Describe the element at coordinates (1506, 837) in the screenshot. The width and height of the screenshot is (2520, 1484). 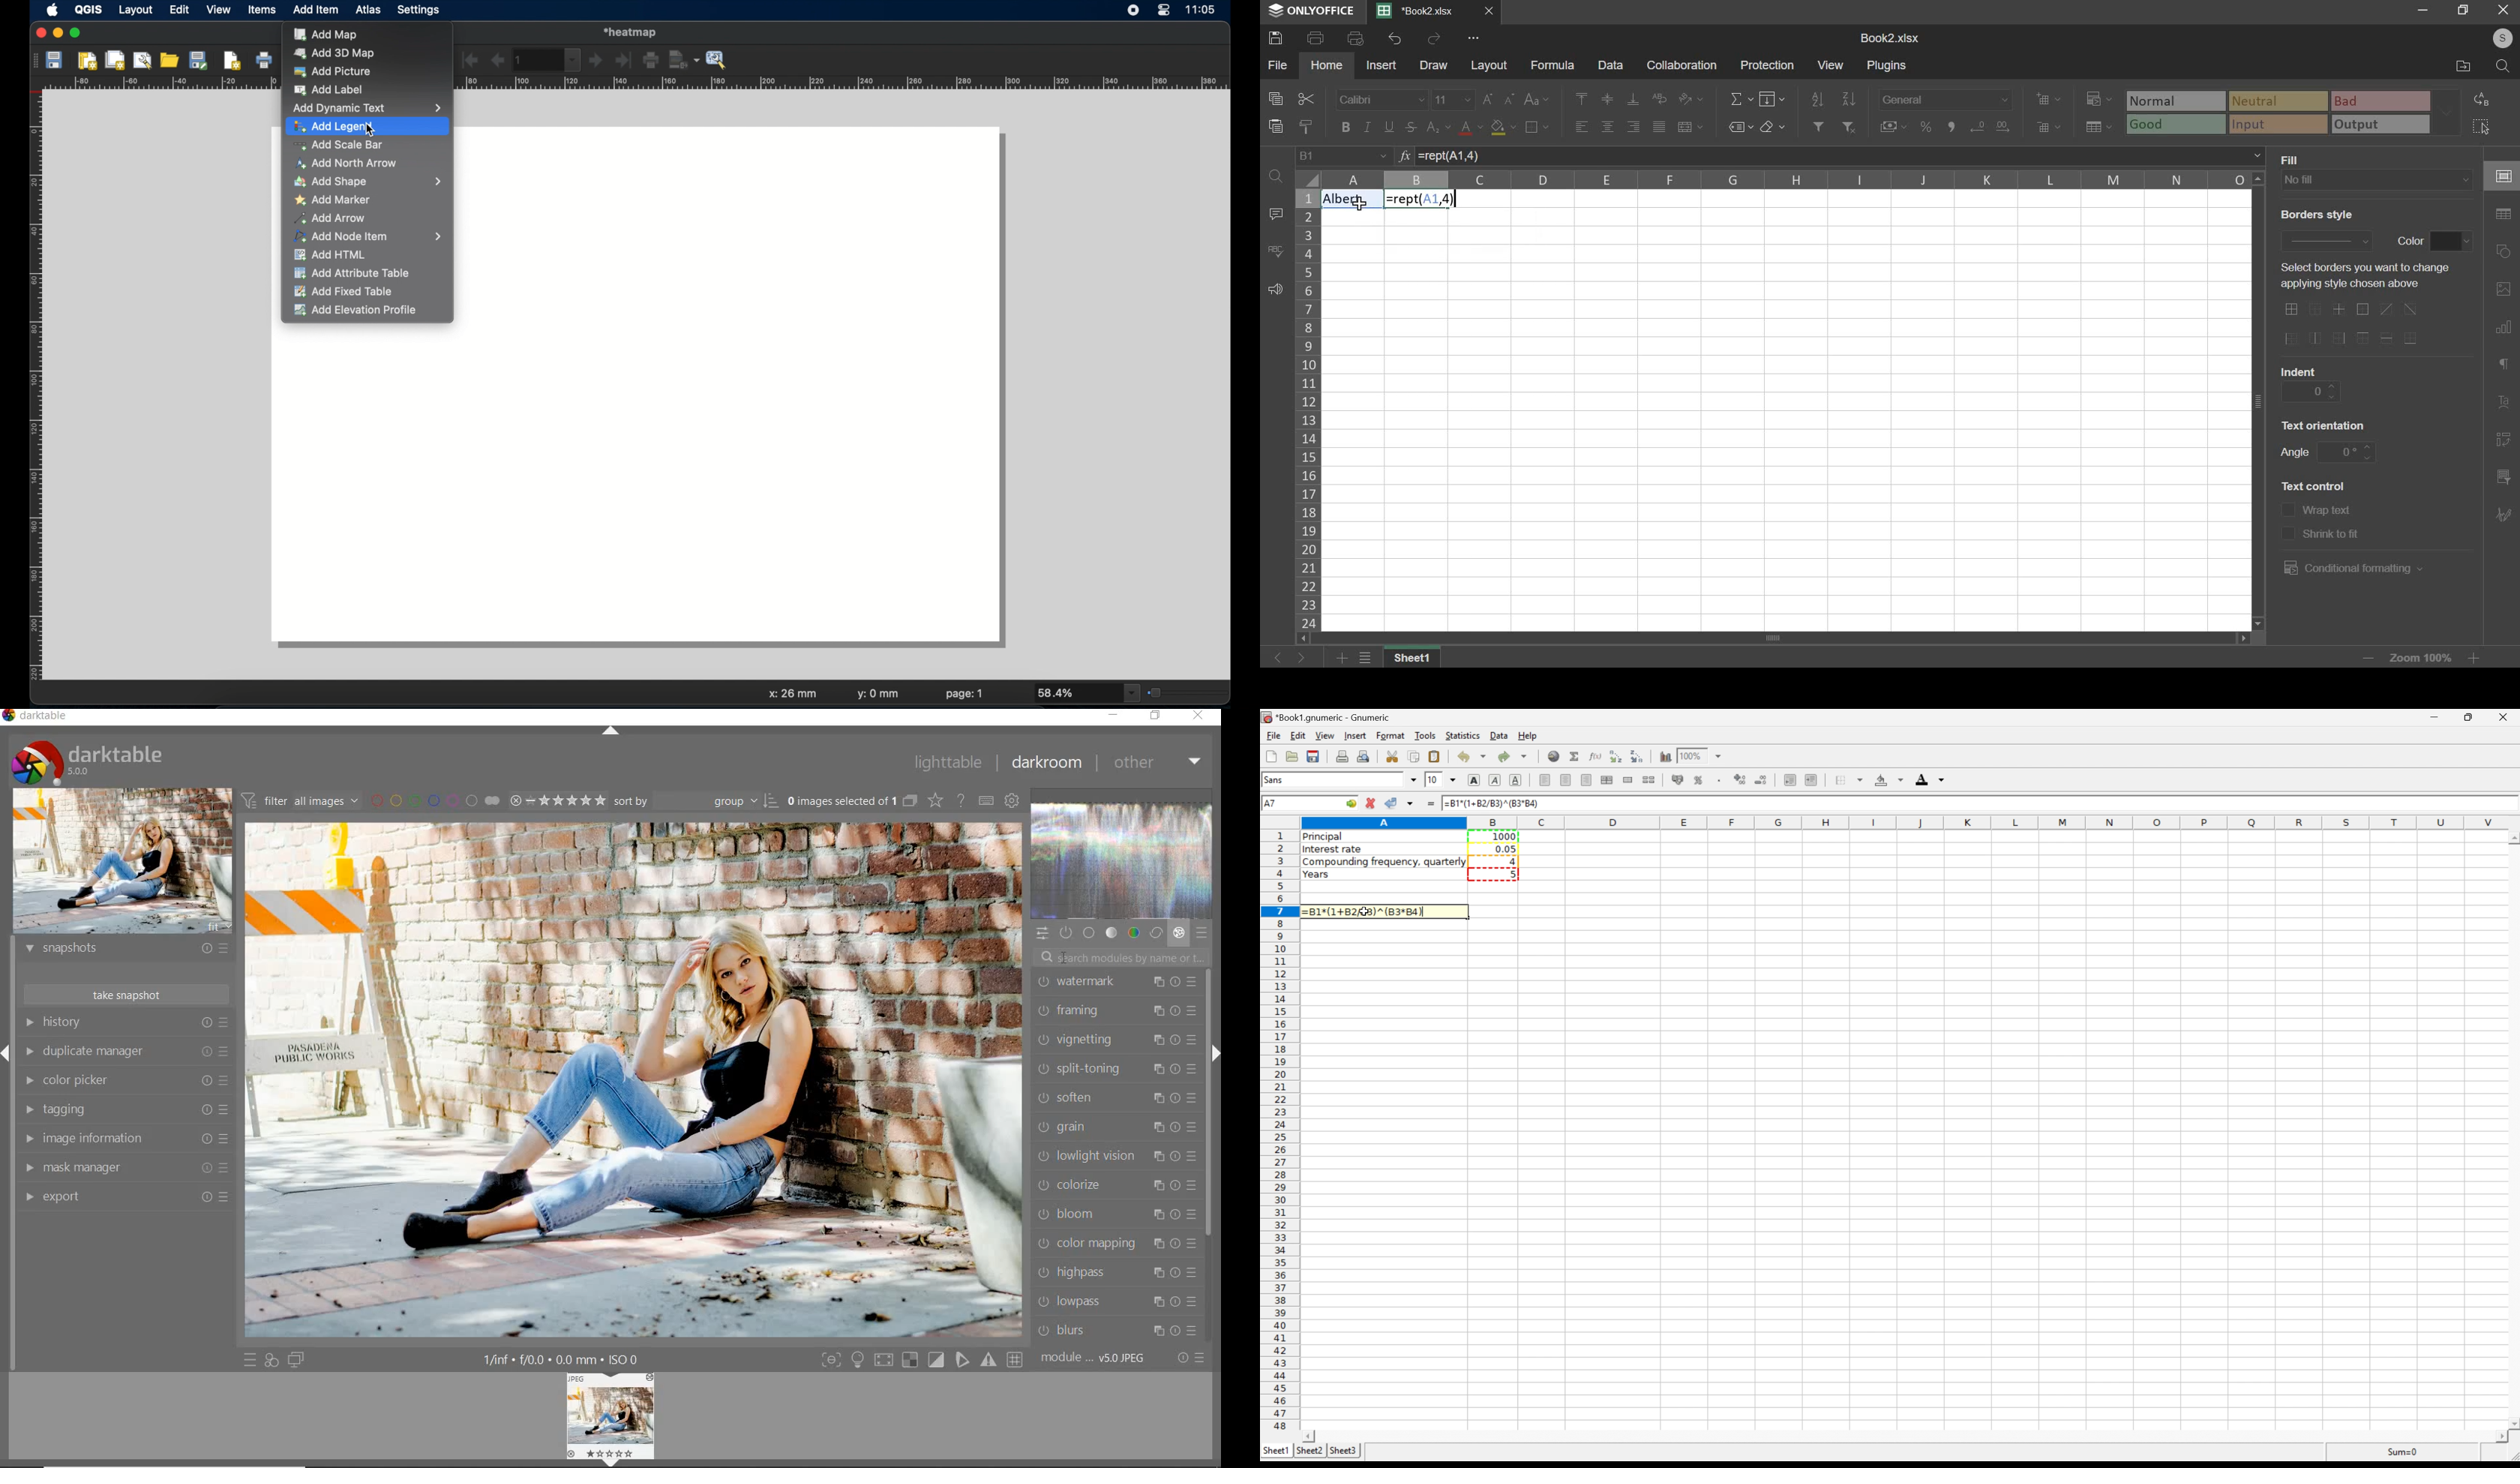
I see `1000` at that location.